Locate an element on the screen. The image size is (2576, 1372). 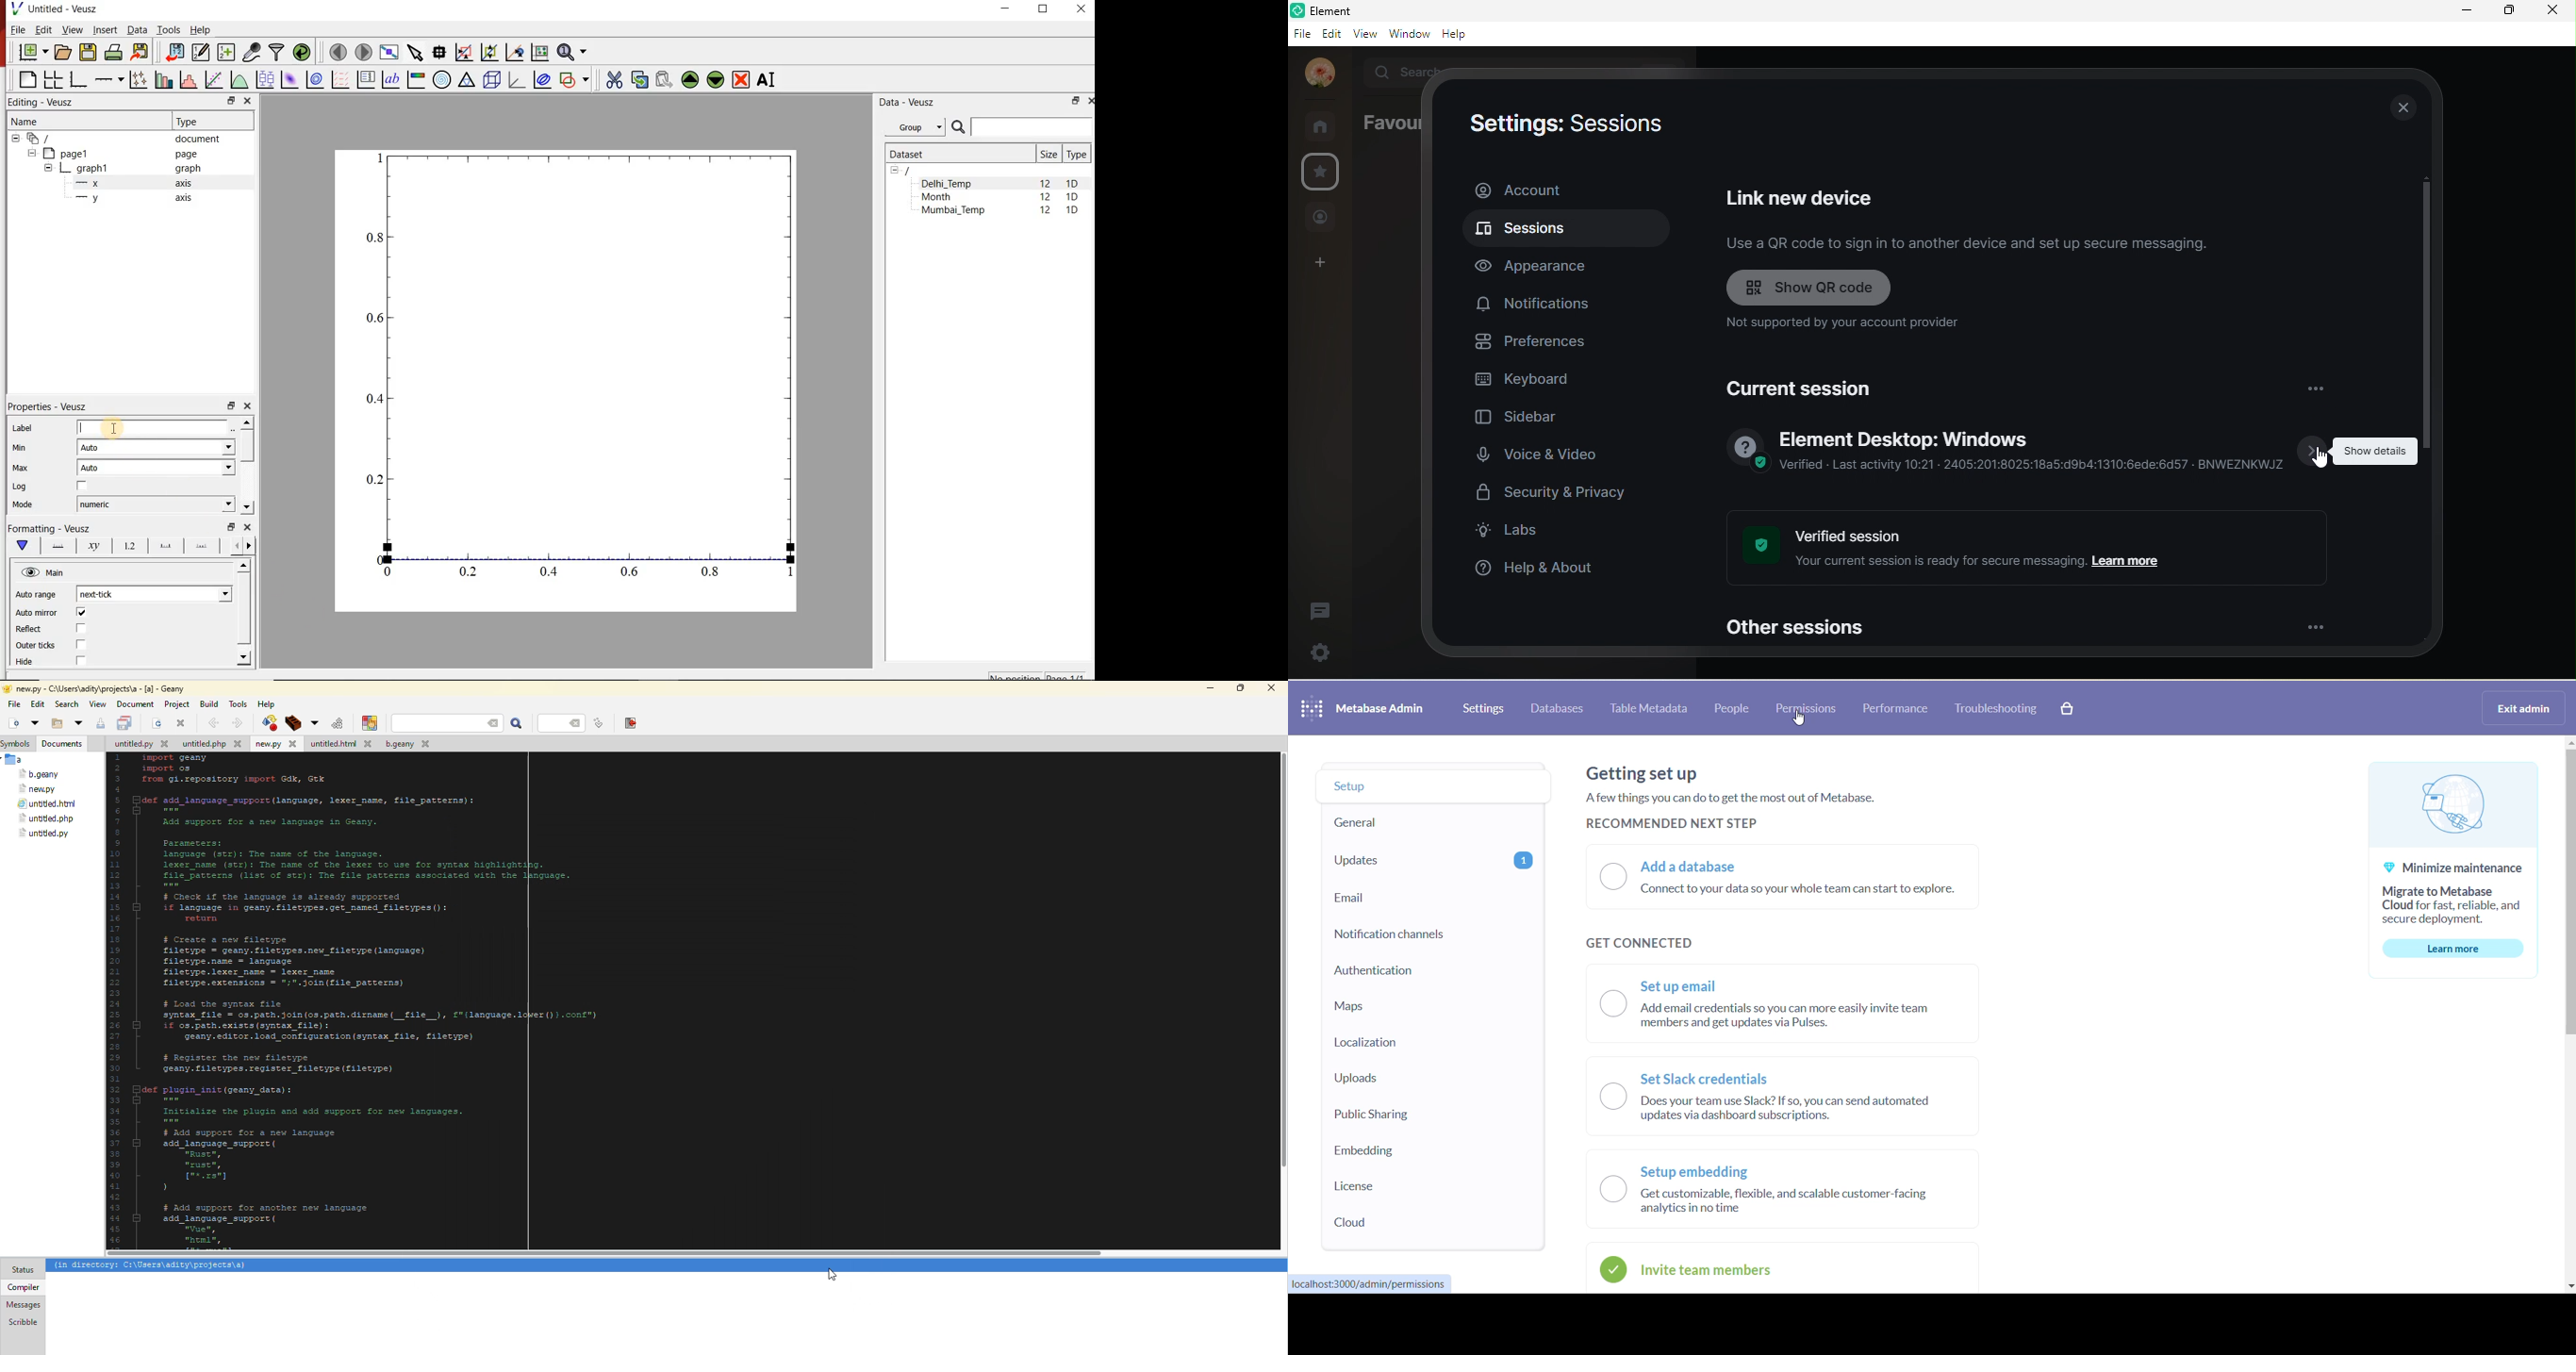
restore is located at coordinates (233, 526).